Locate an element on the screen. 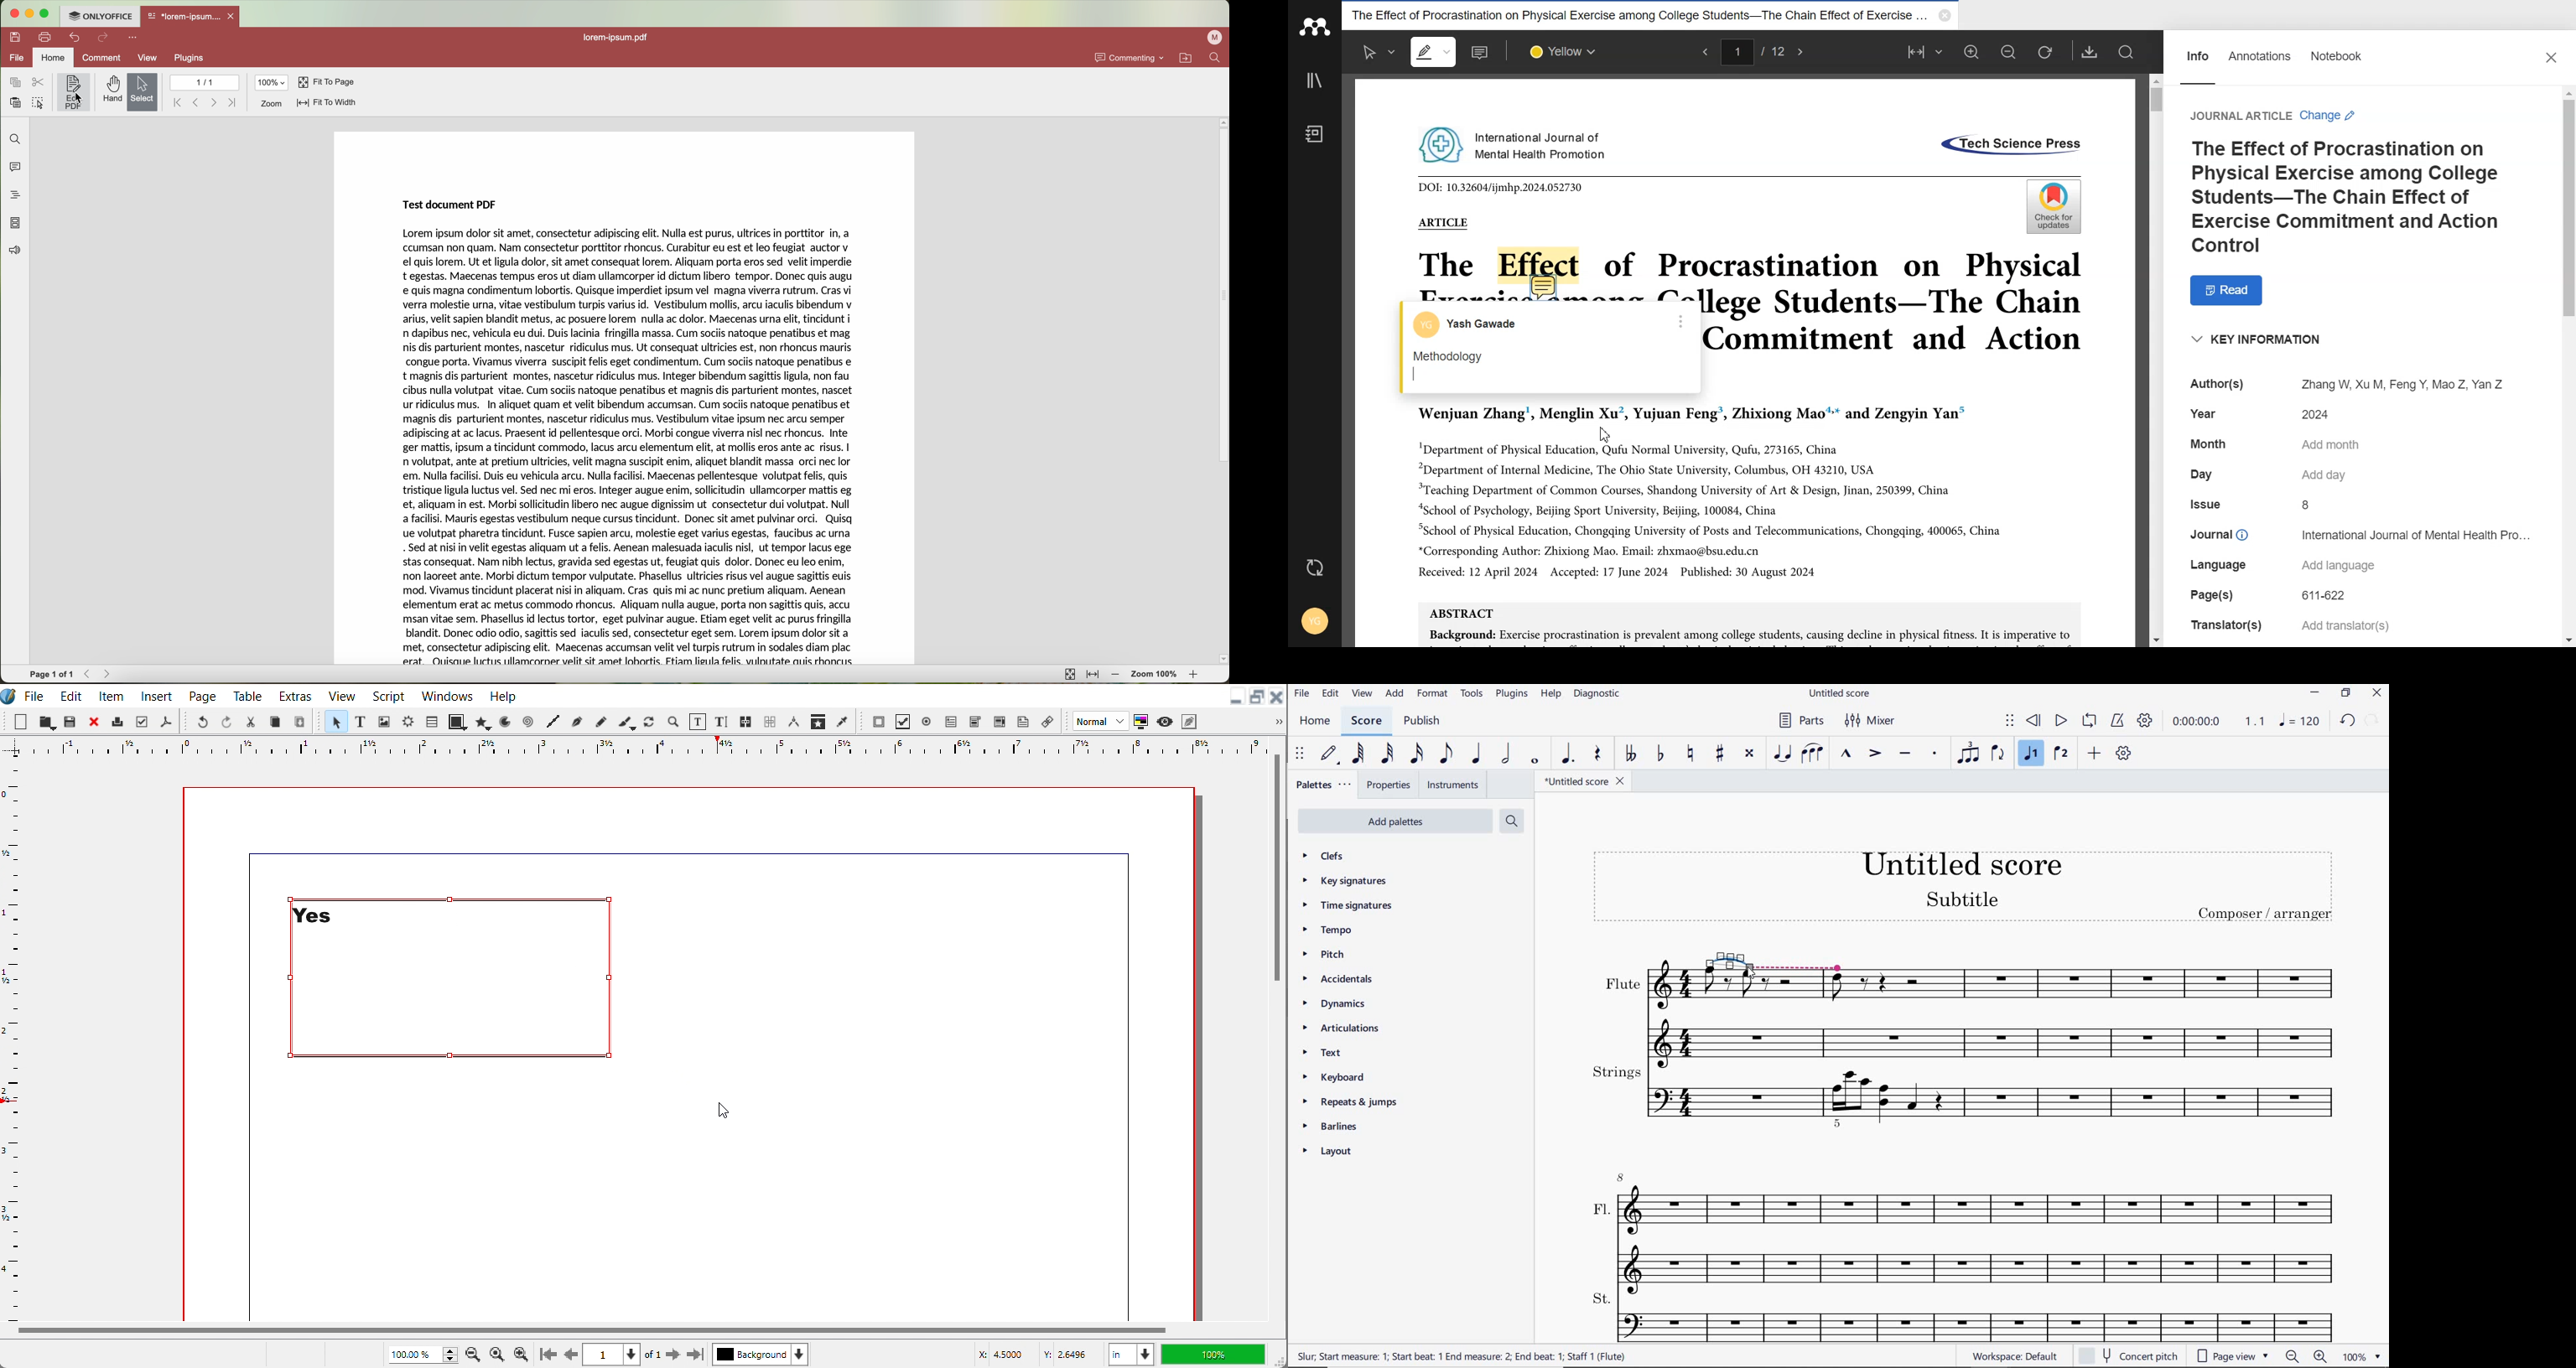 This screenshot has height=1372, width=2576. Refresh is located at coordinates (2045, 52).